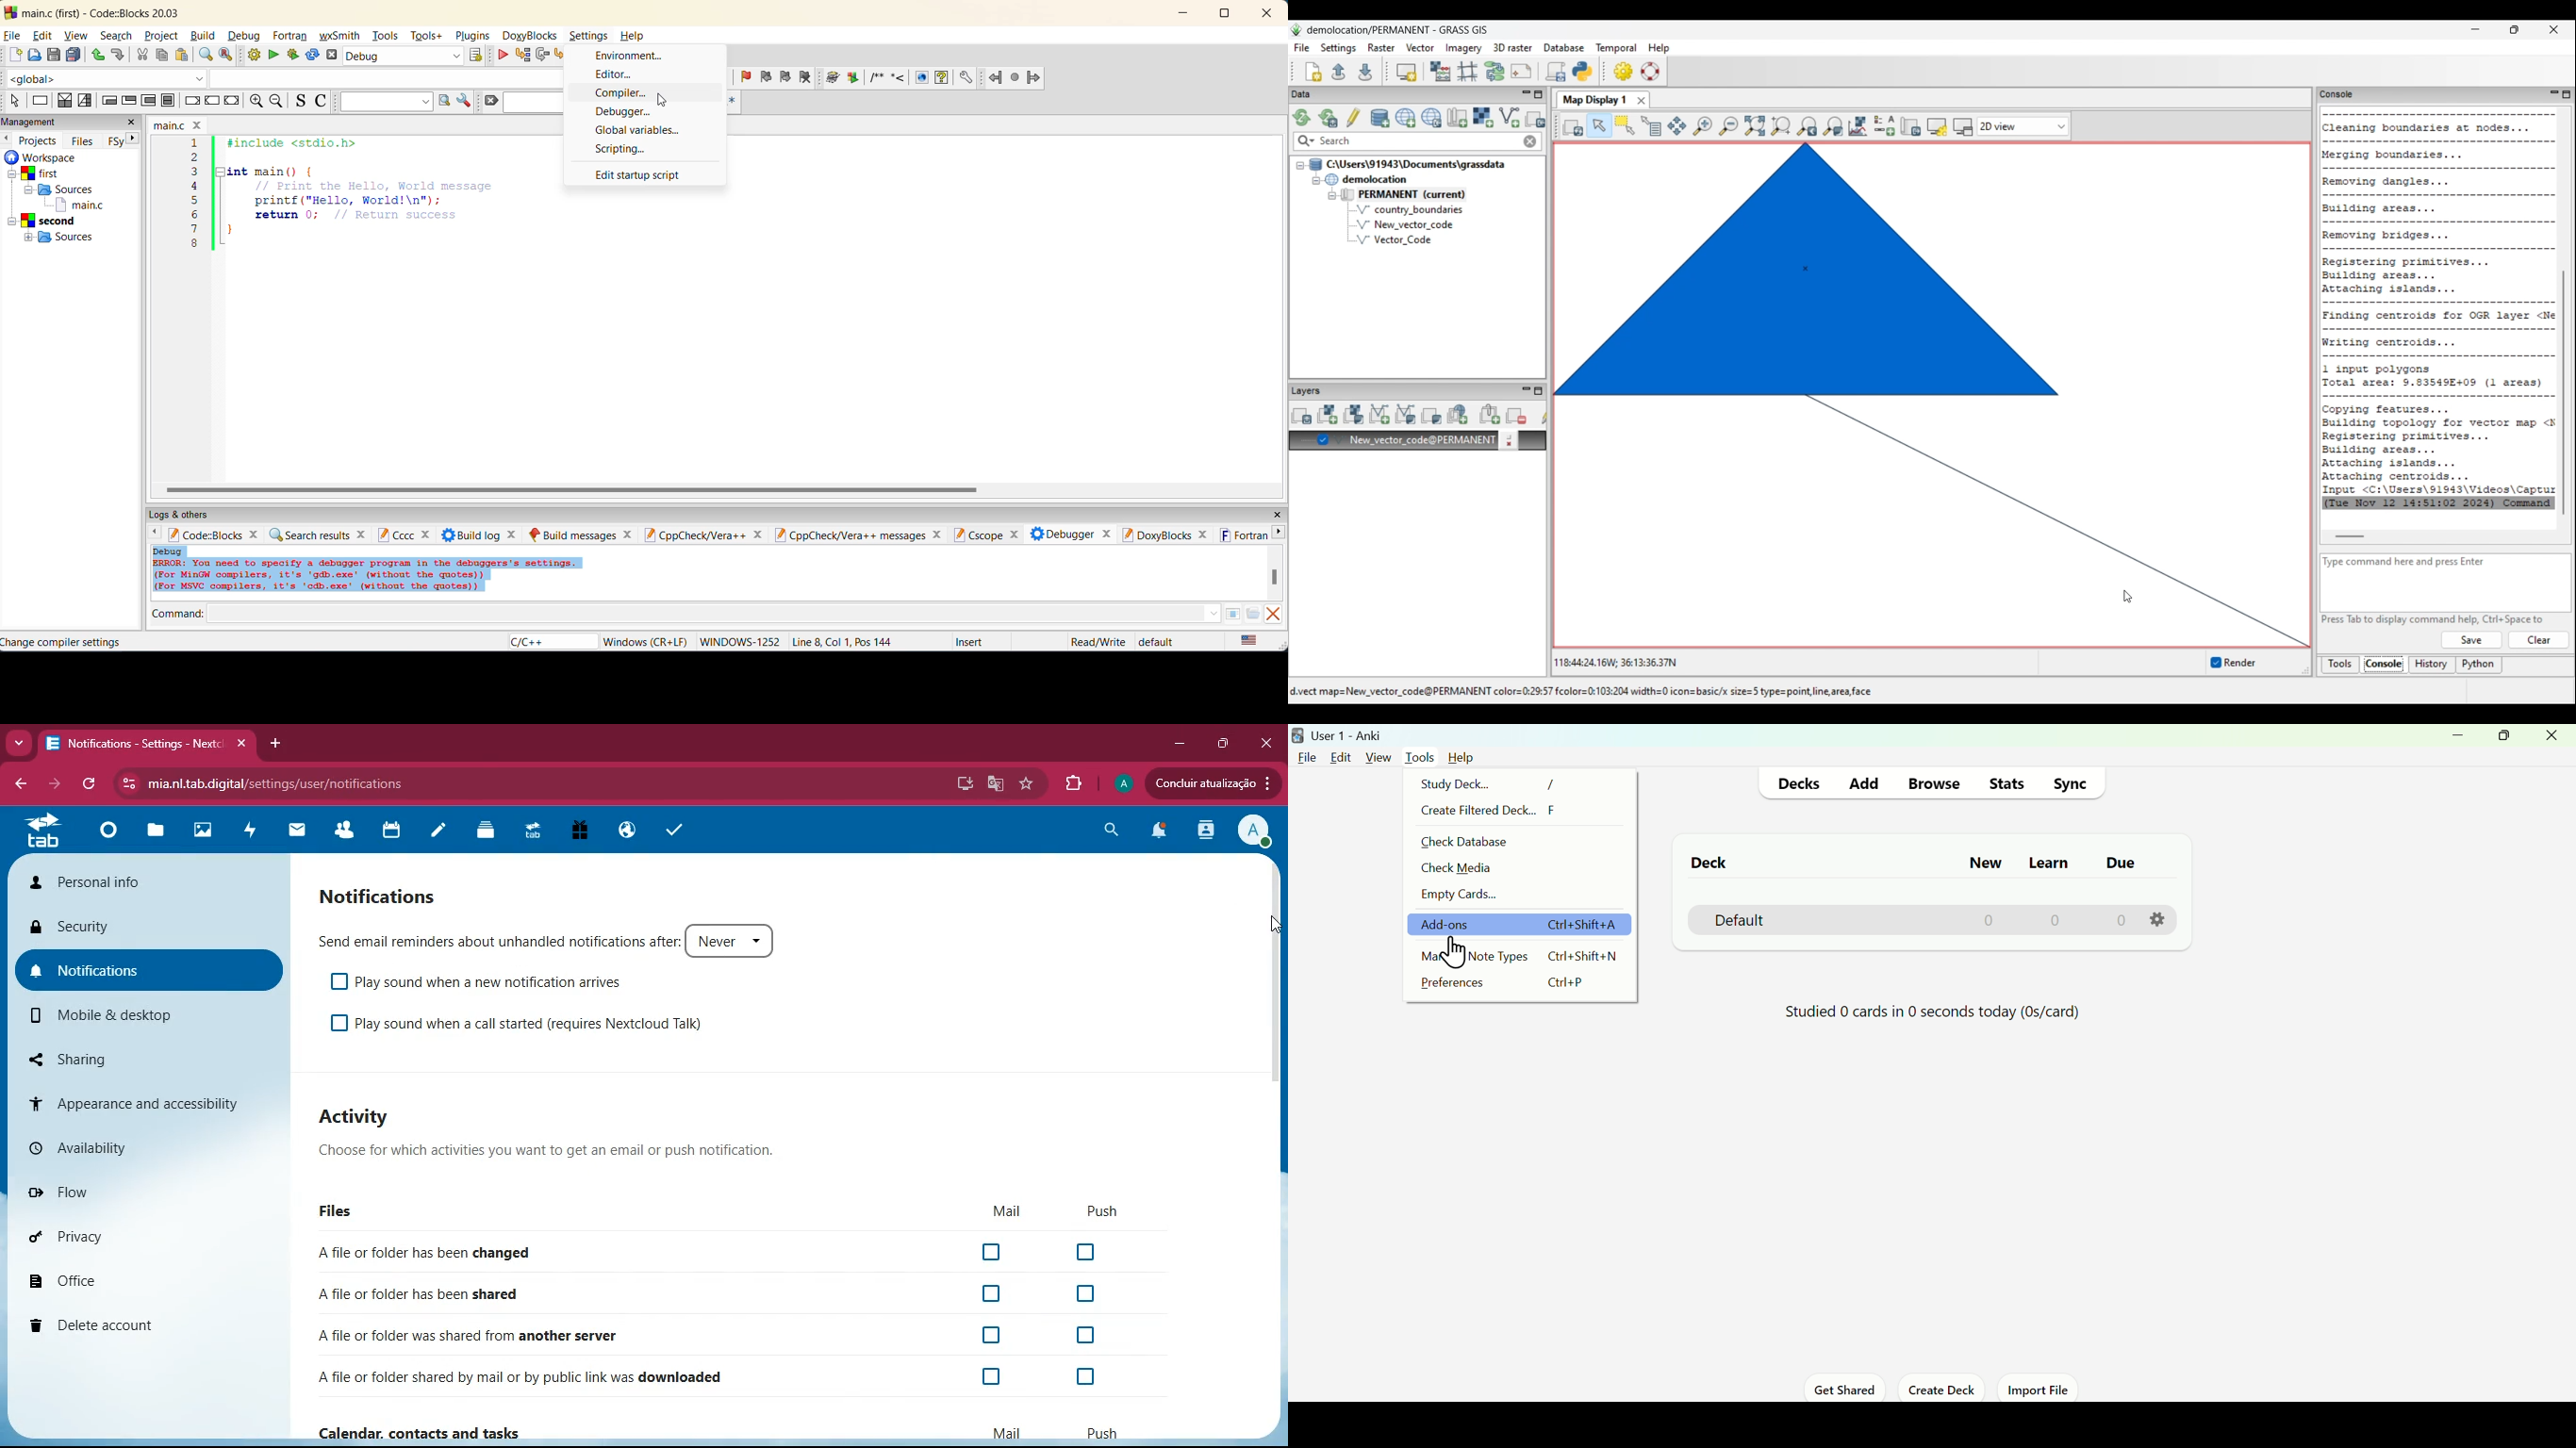  I want to click on A file or folder was shared from another server, so click(564, 1333).